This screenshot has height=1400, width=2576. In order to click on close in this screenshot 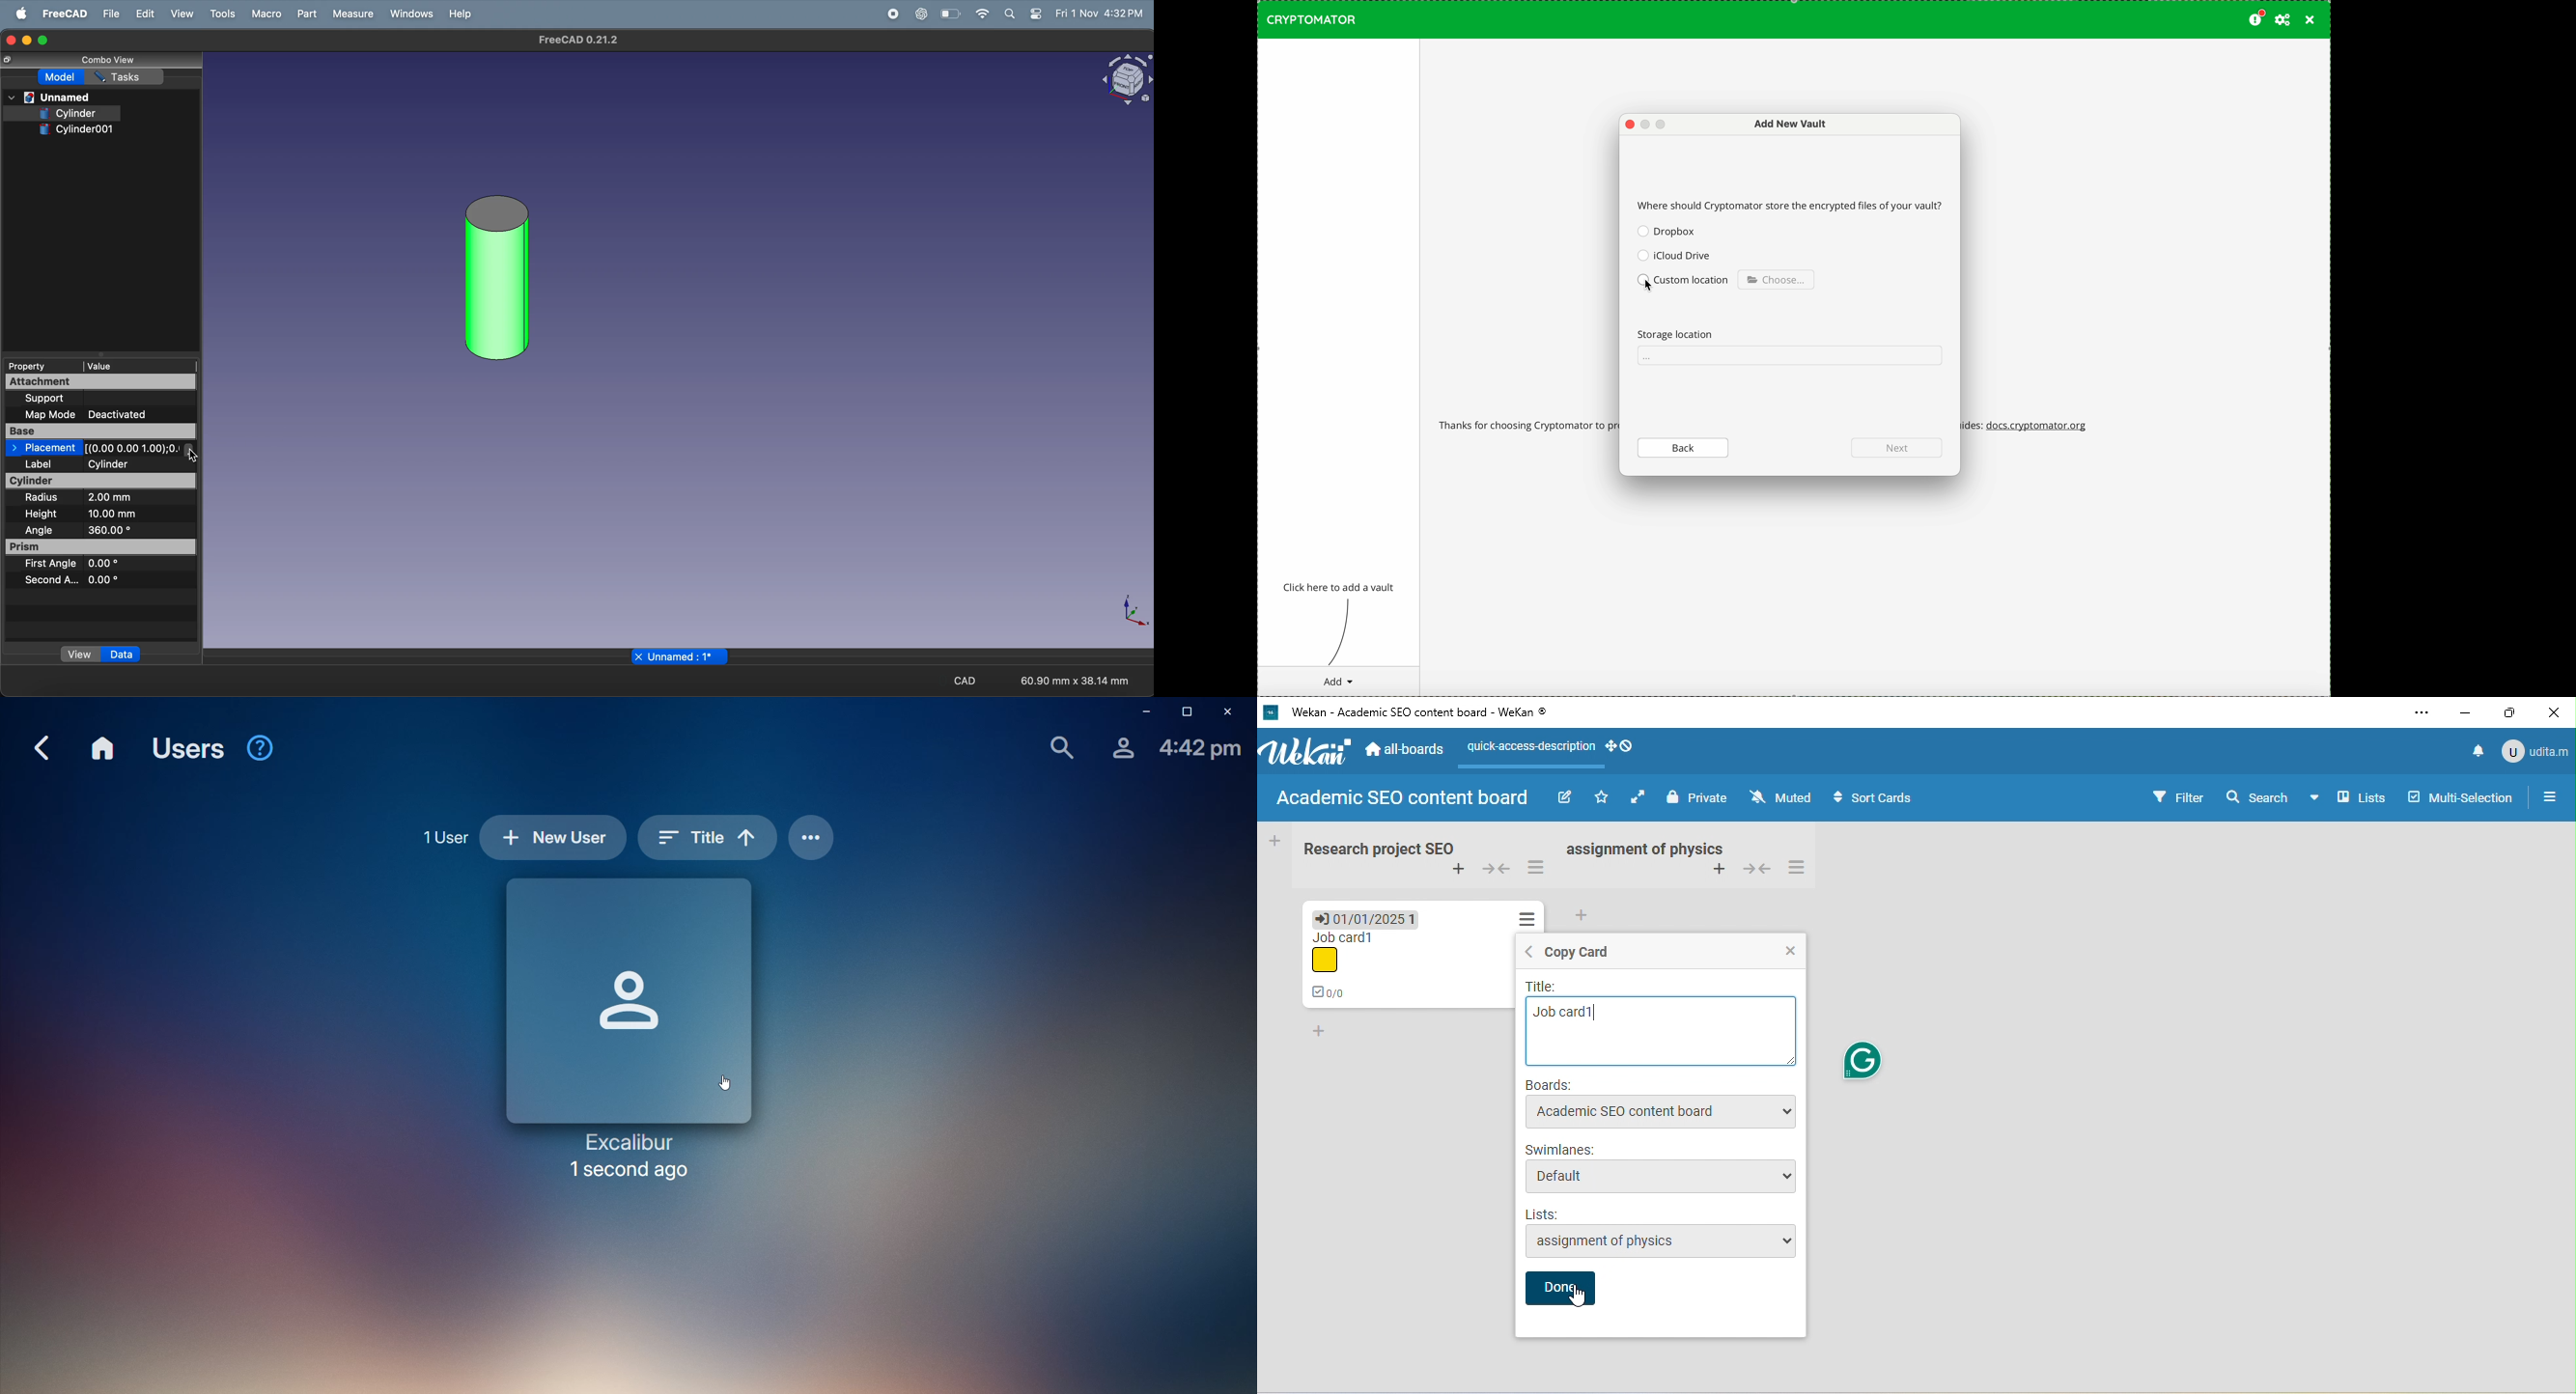, I will do `click(2310, 20)`.